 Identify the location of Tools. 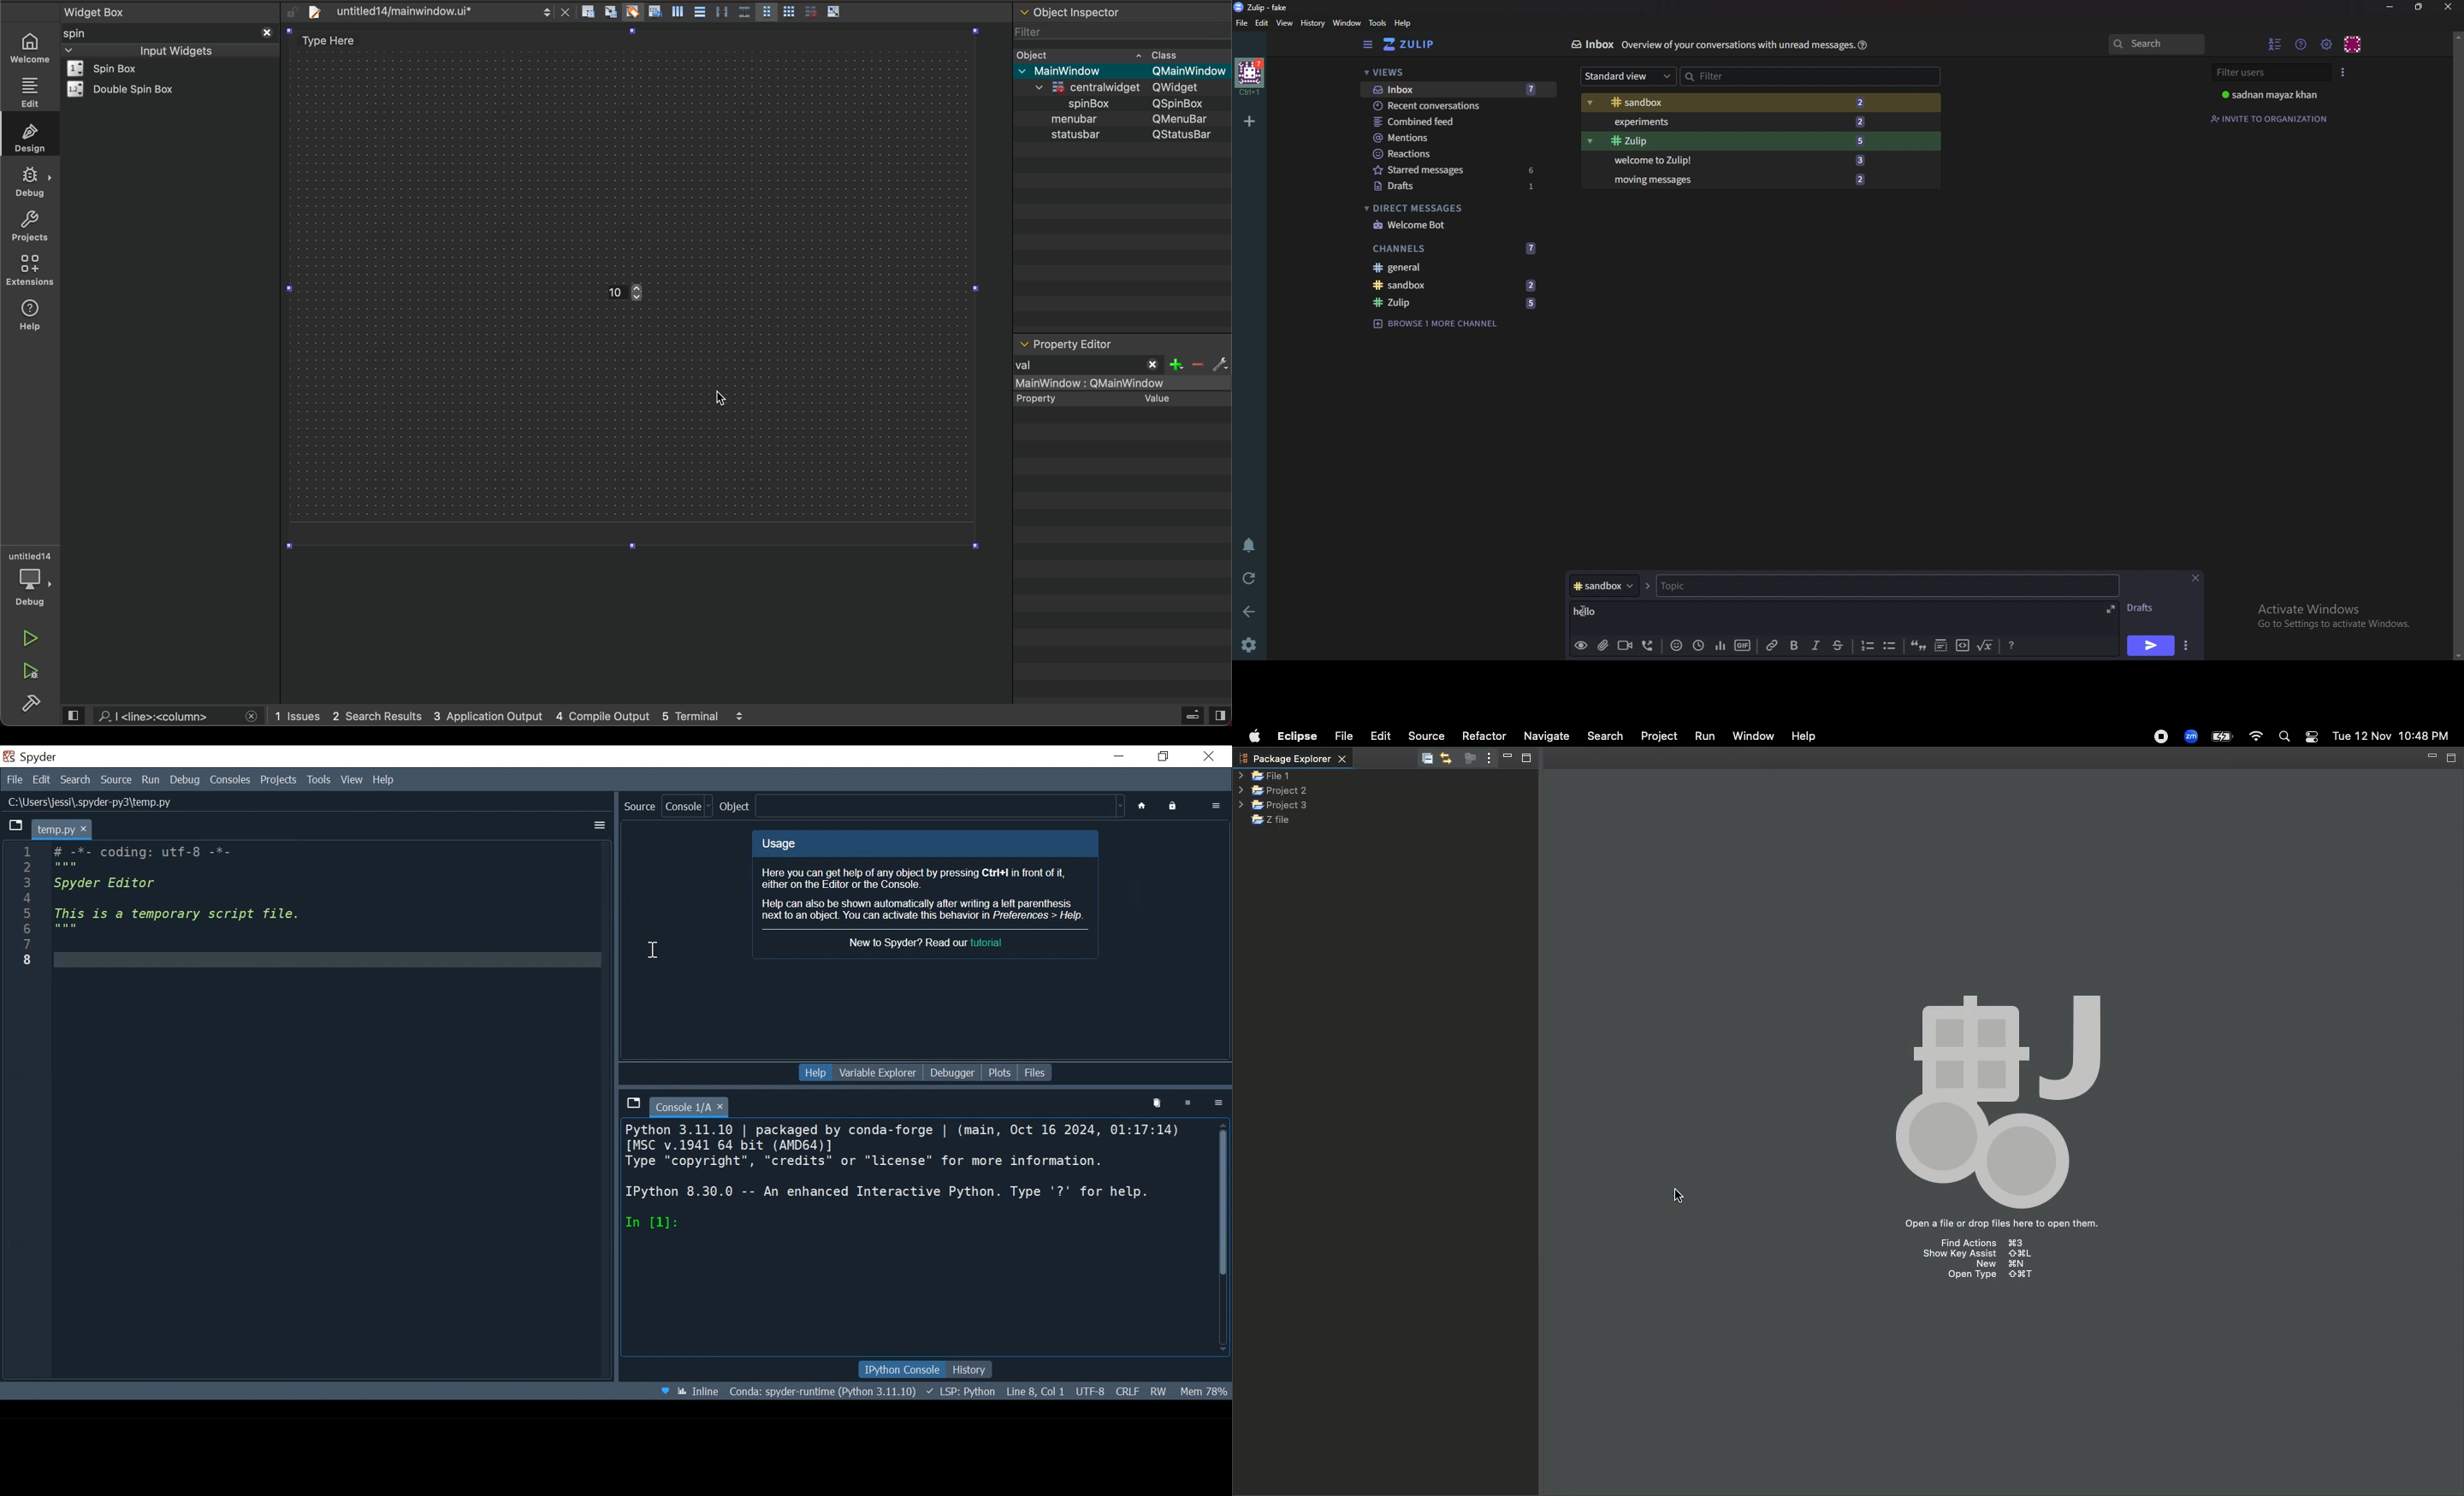
(1378, 24).